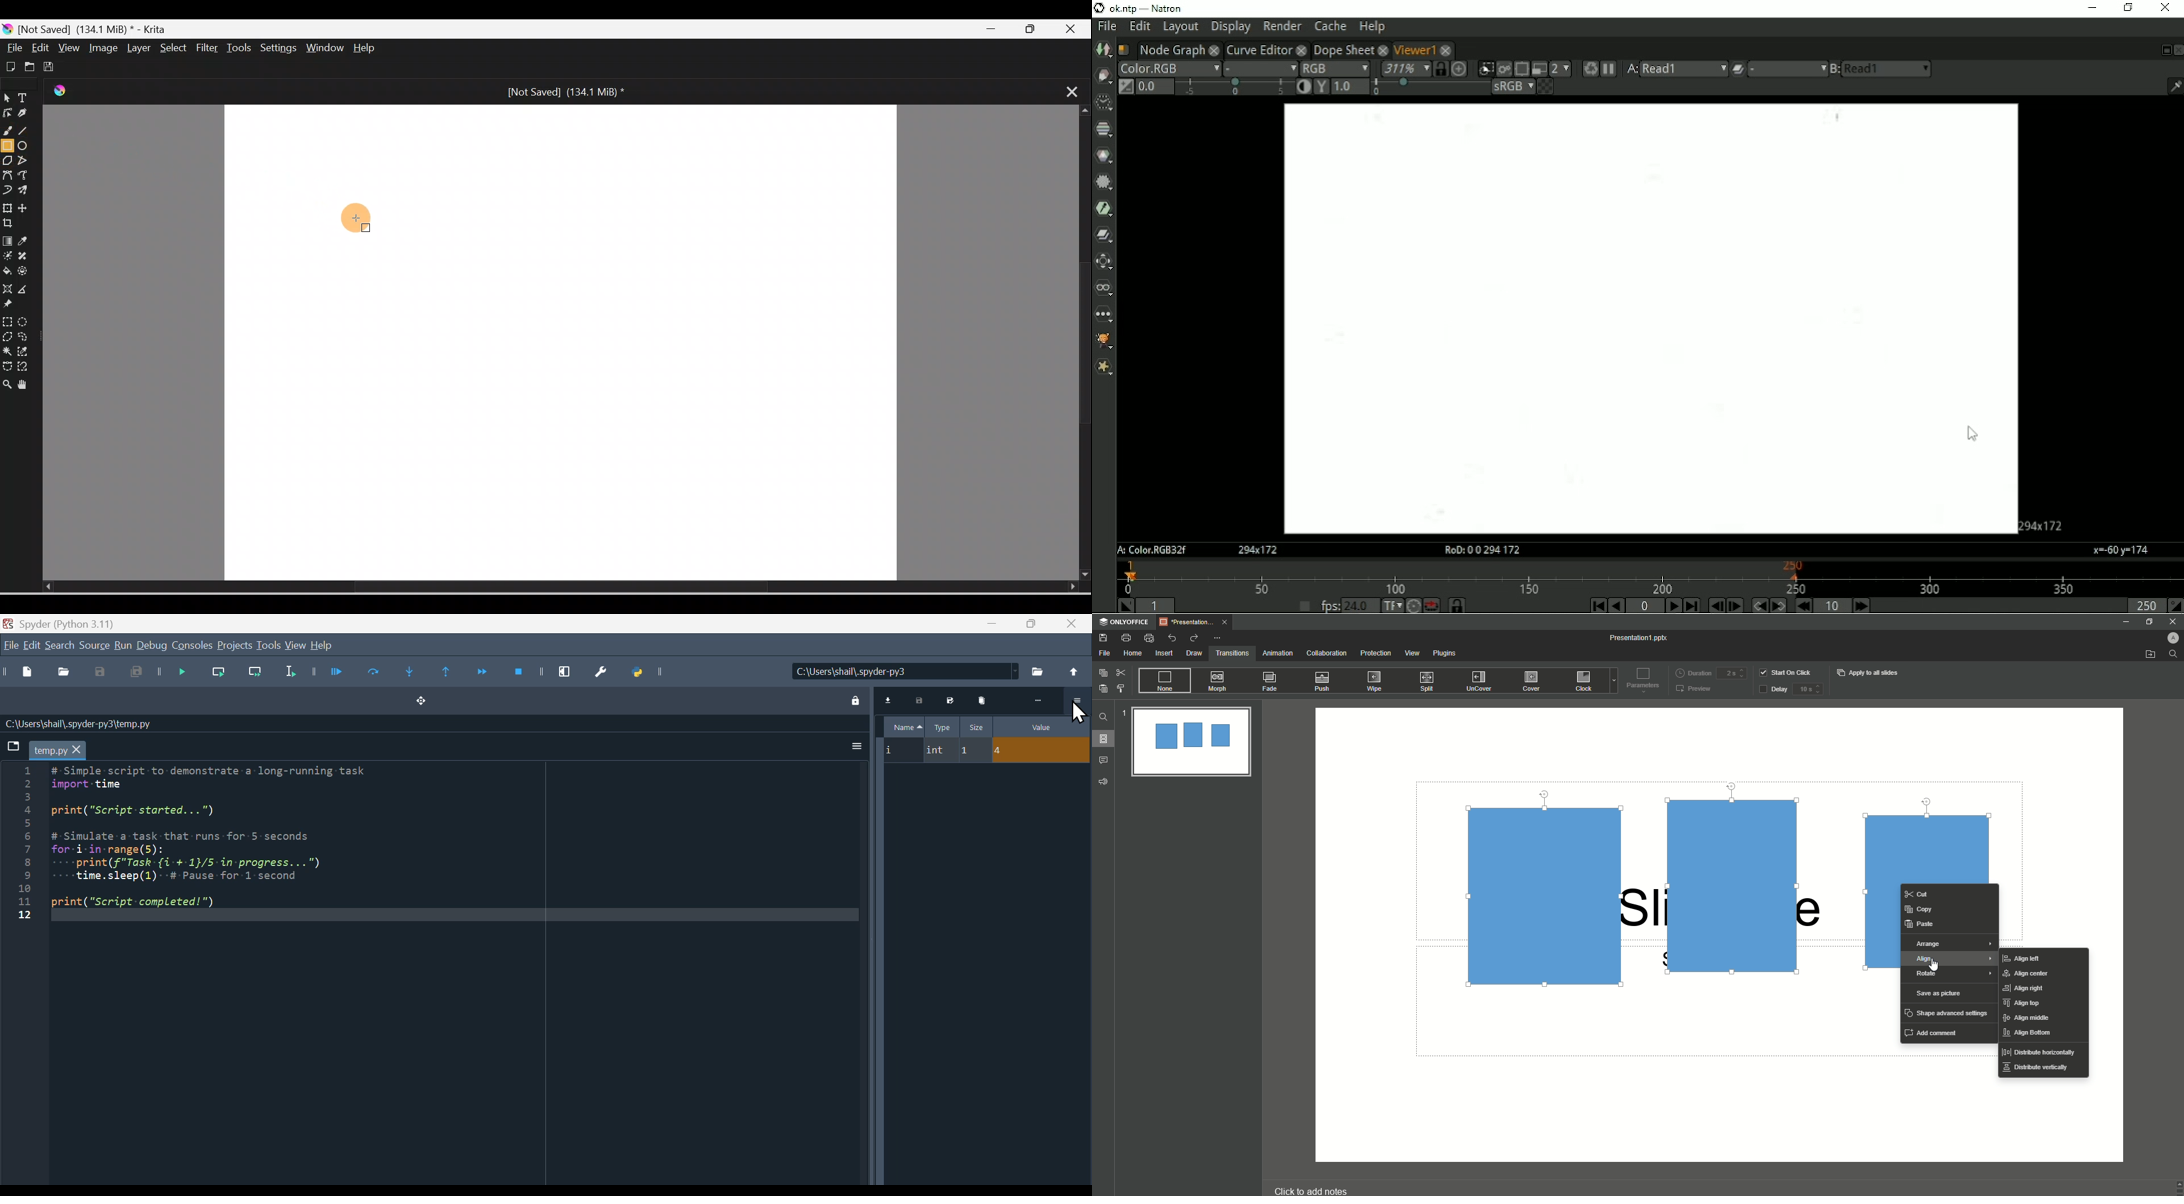 The height and width of the screenshot is (1204, 2184). What do you see at coordinates (290, 672) in the screenshot?
I see `Run selection` at bounding box center [290, 672].